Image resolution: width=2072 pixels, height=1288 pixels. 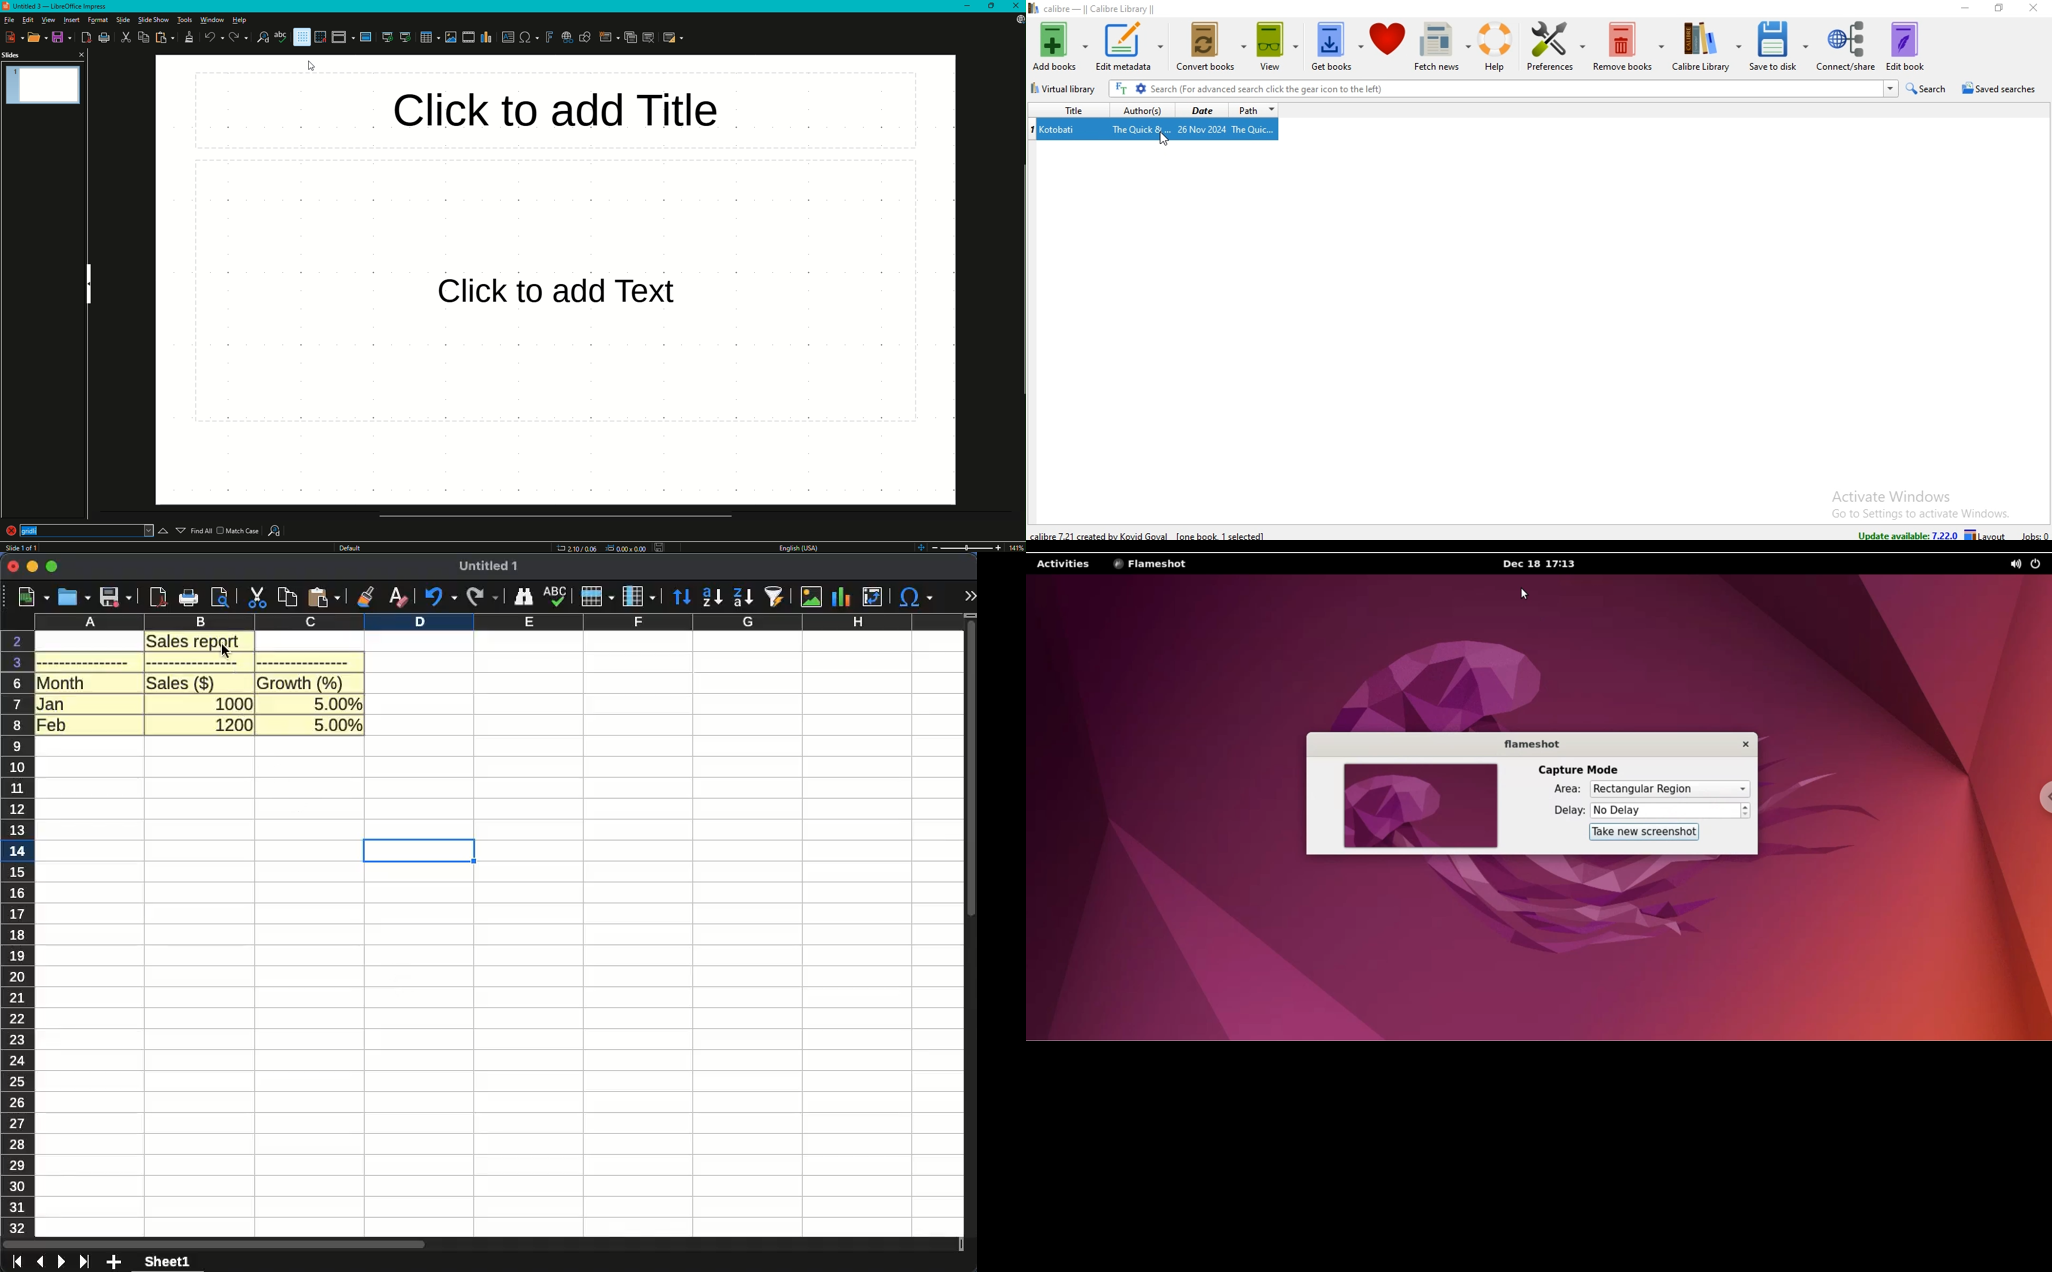 I want to click on Close, so click(x=1016, y=7).